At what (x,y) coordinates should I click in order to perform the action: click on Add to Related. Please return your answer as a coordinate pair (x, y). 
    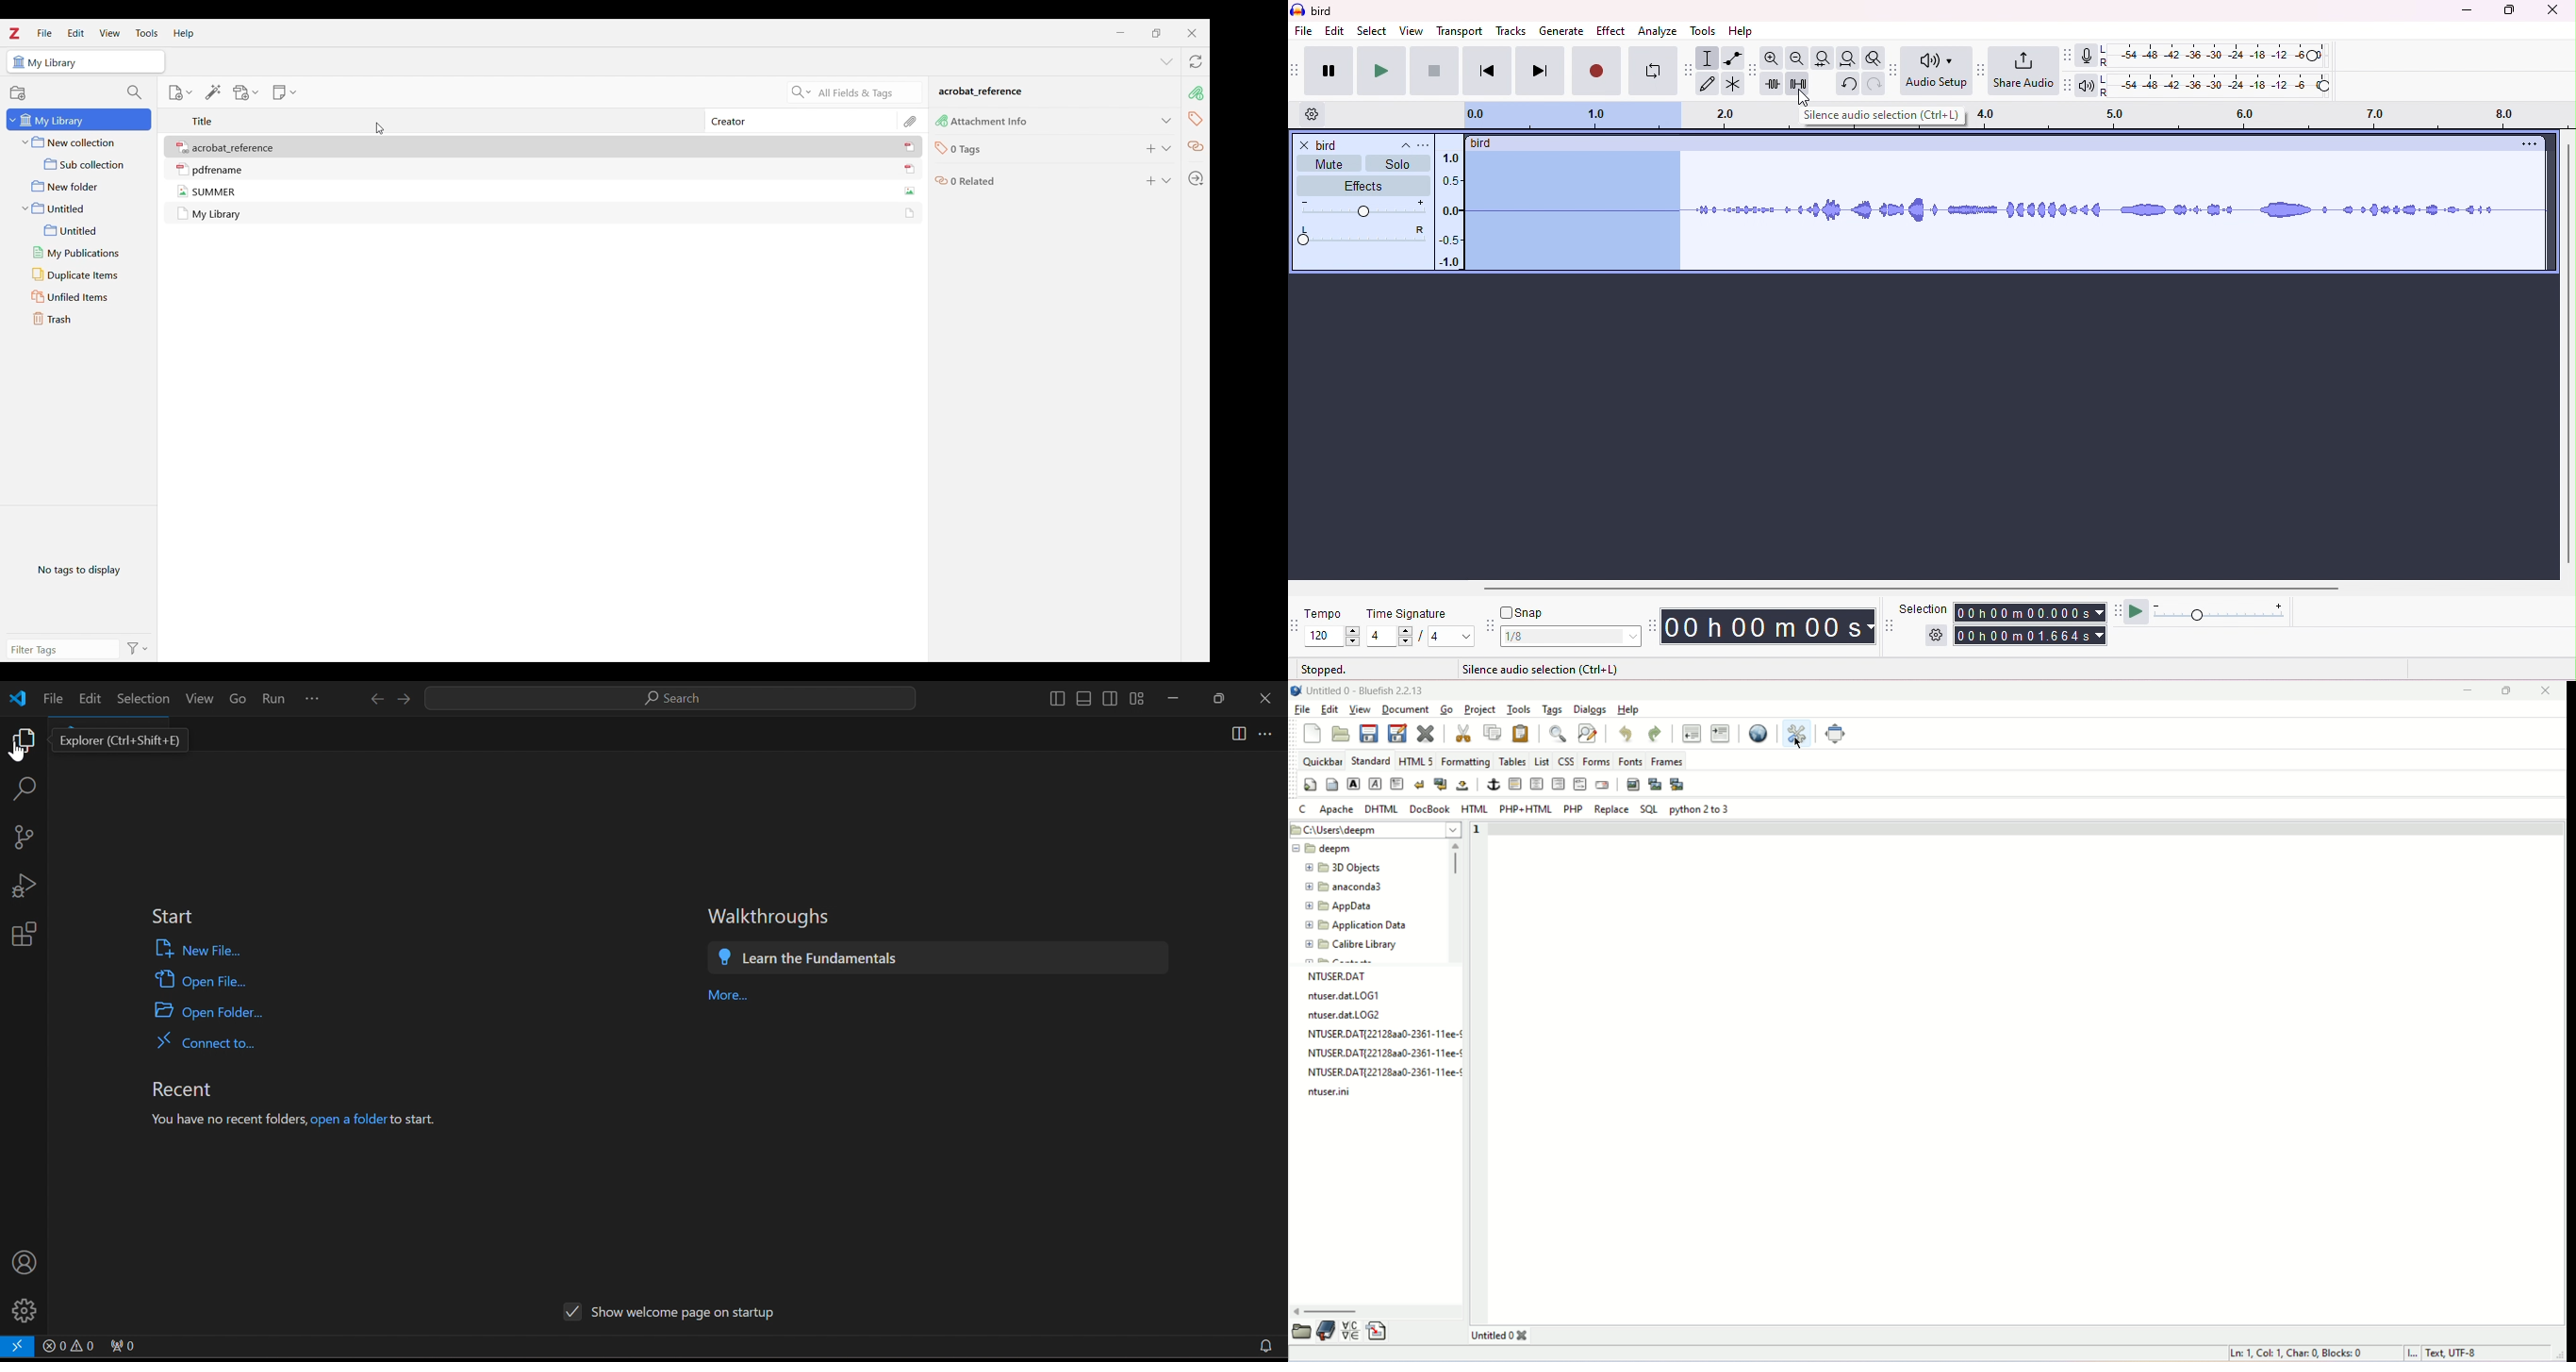
    Looking at the image, I should click on (1152, 181).